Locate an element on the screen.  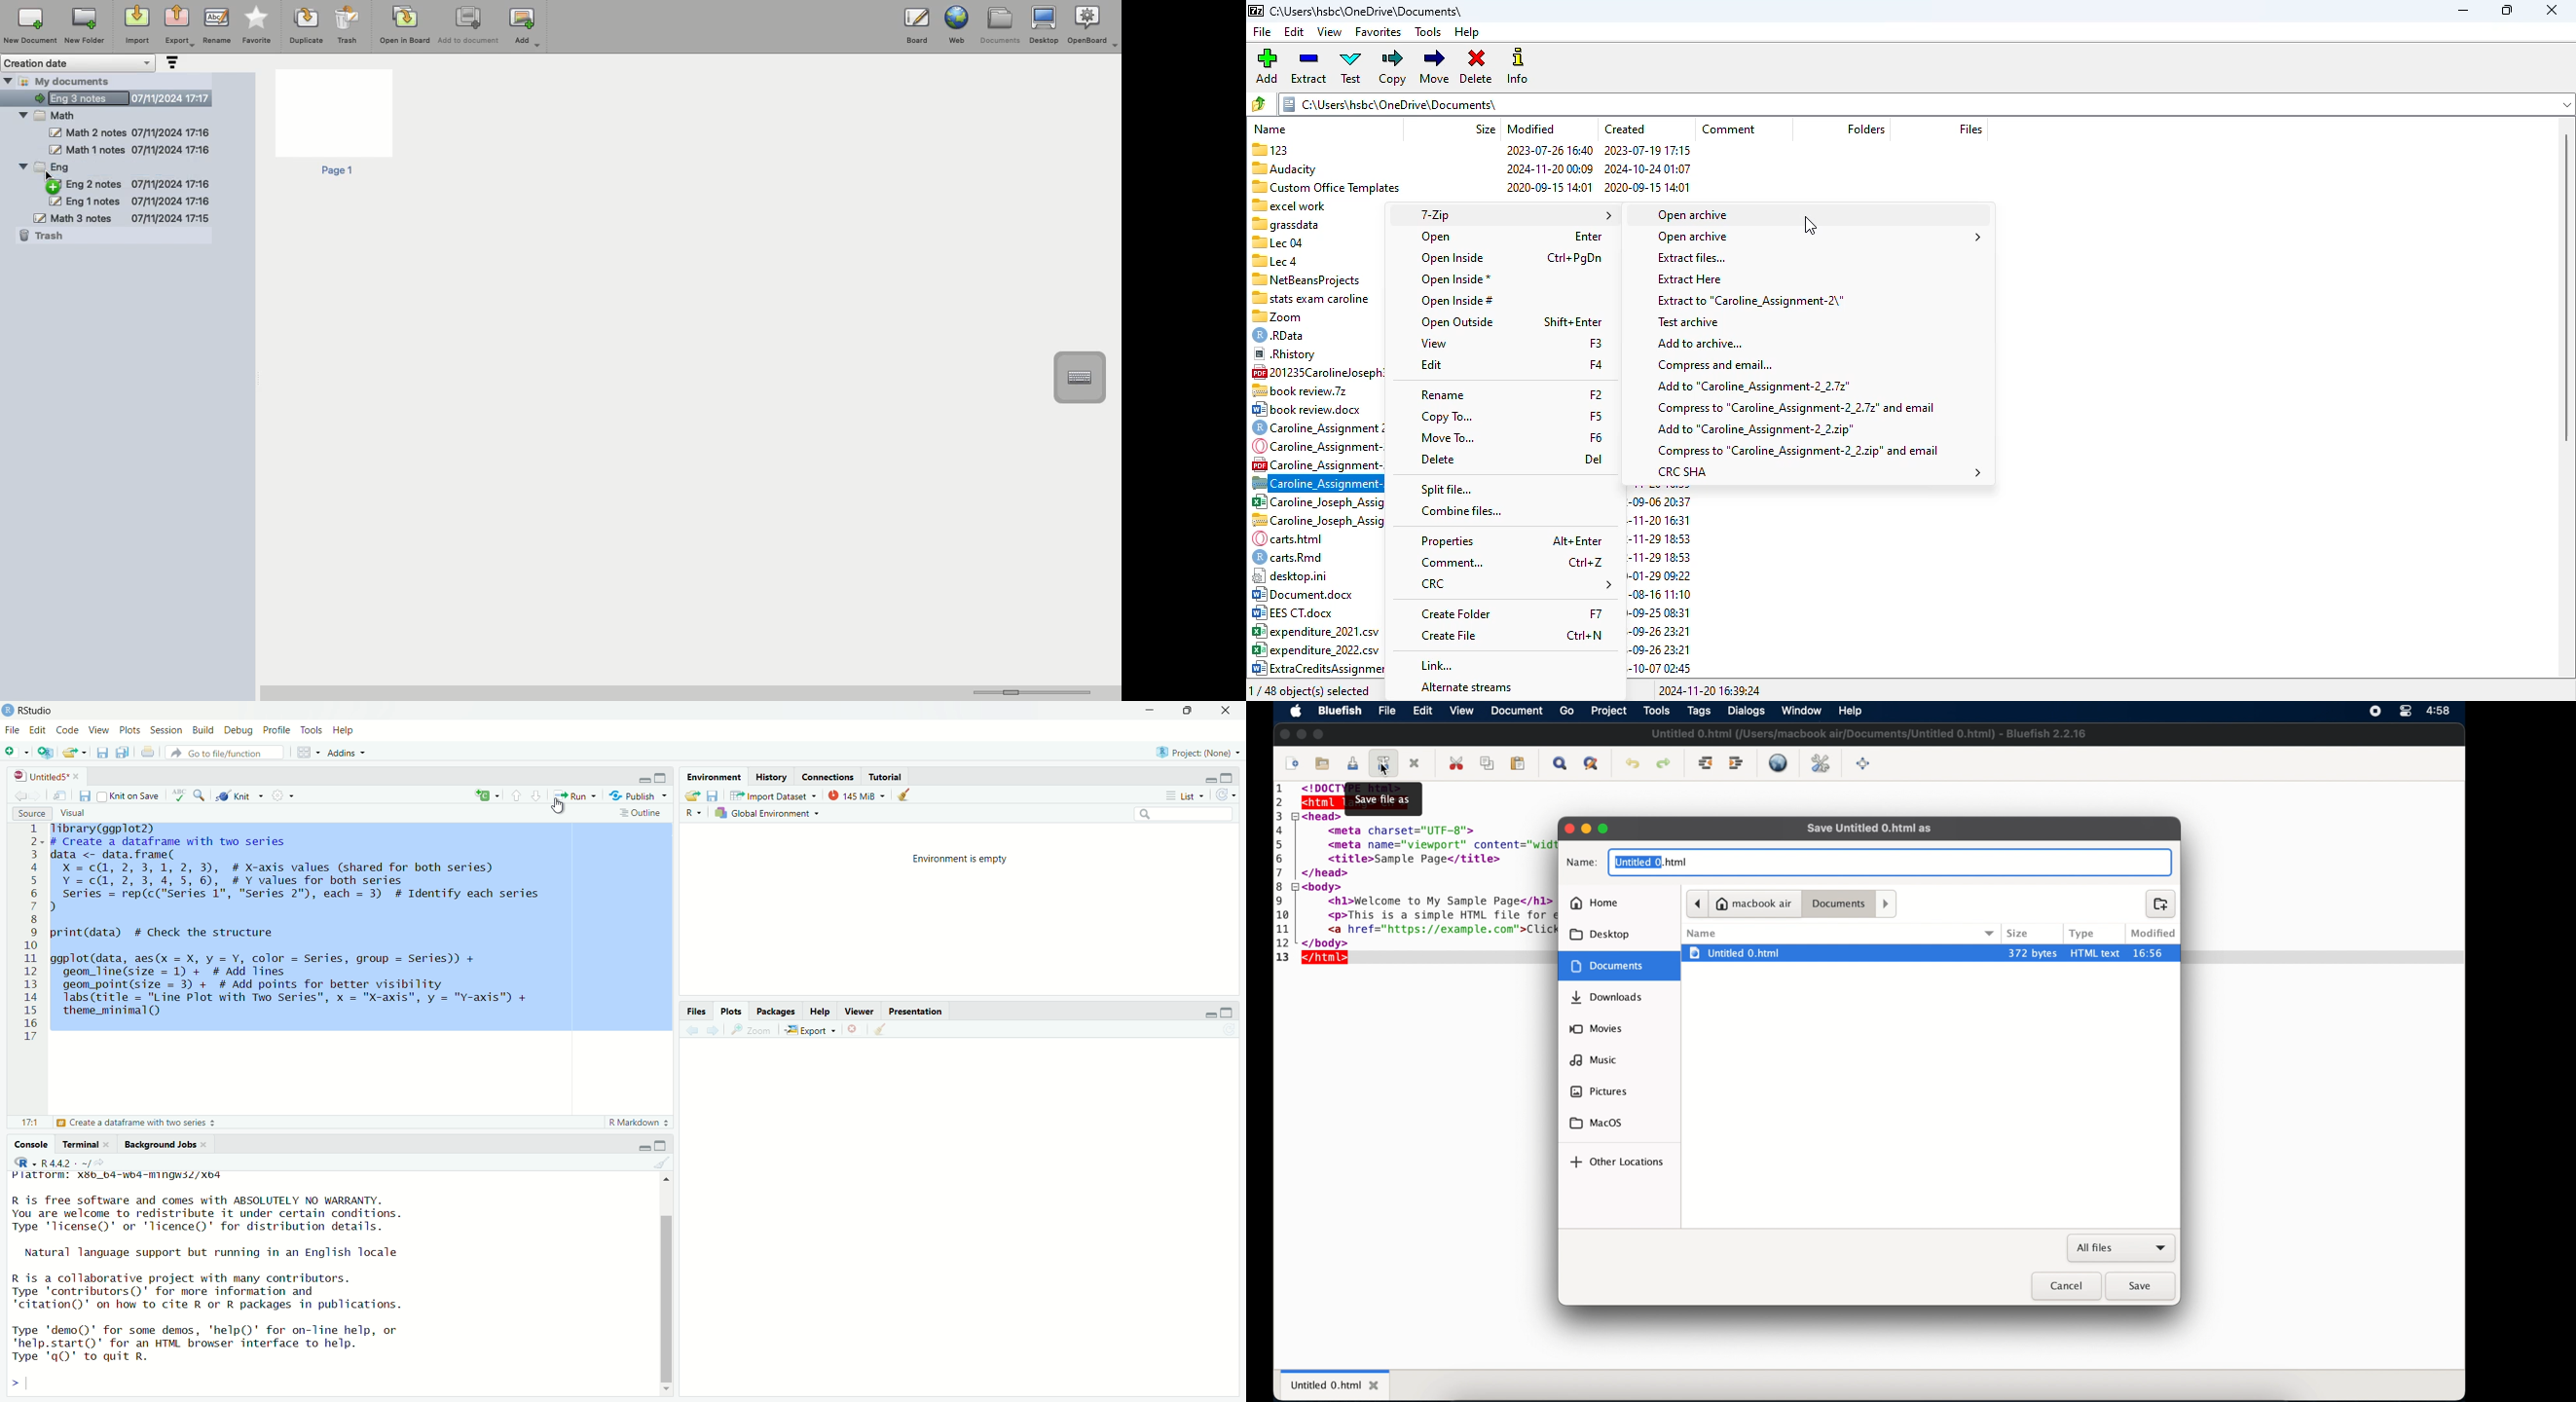
Profile is located at coordinates (276, 732).